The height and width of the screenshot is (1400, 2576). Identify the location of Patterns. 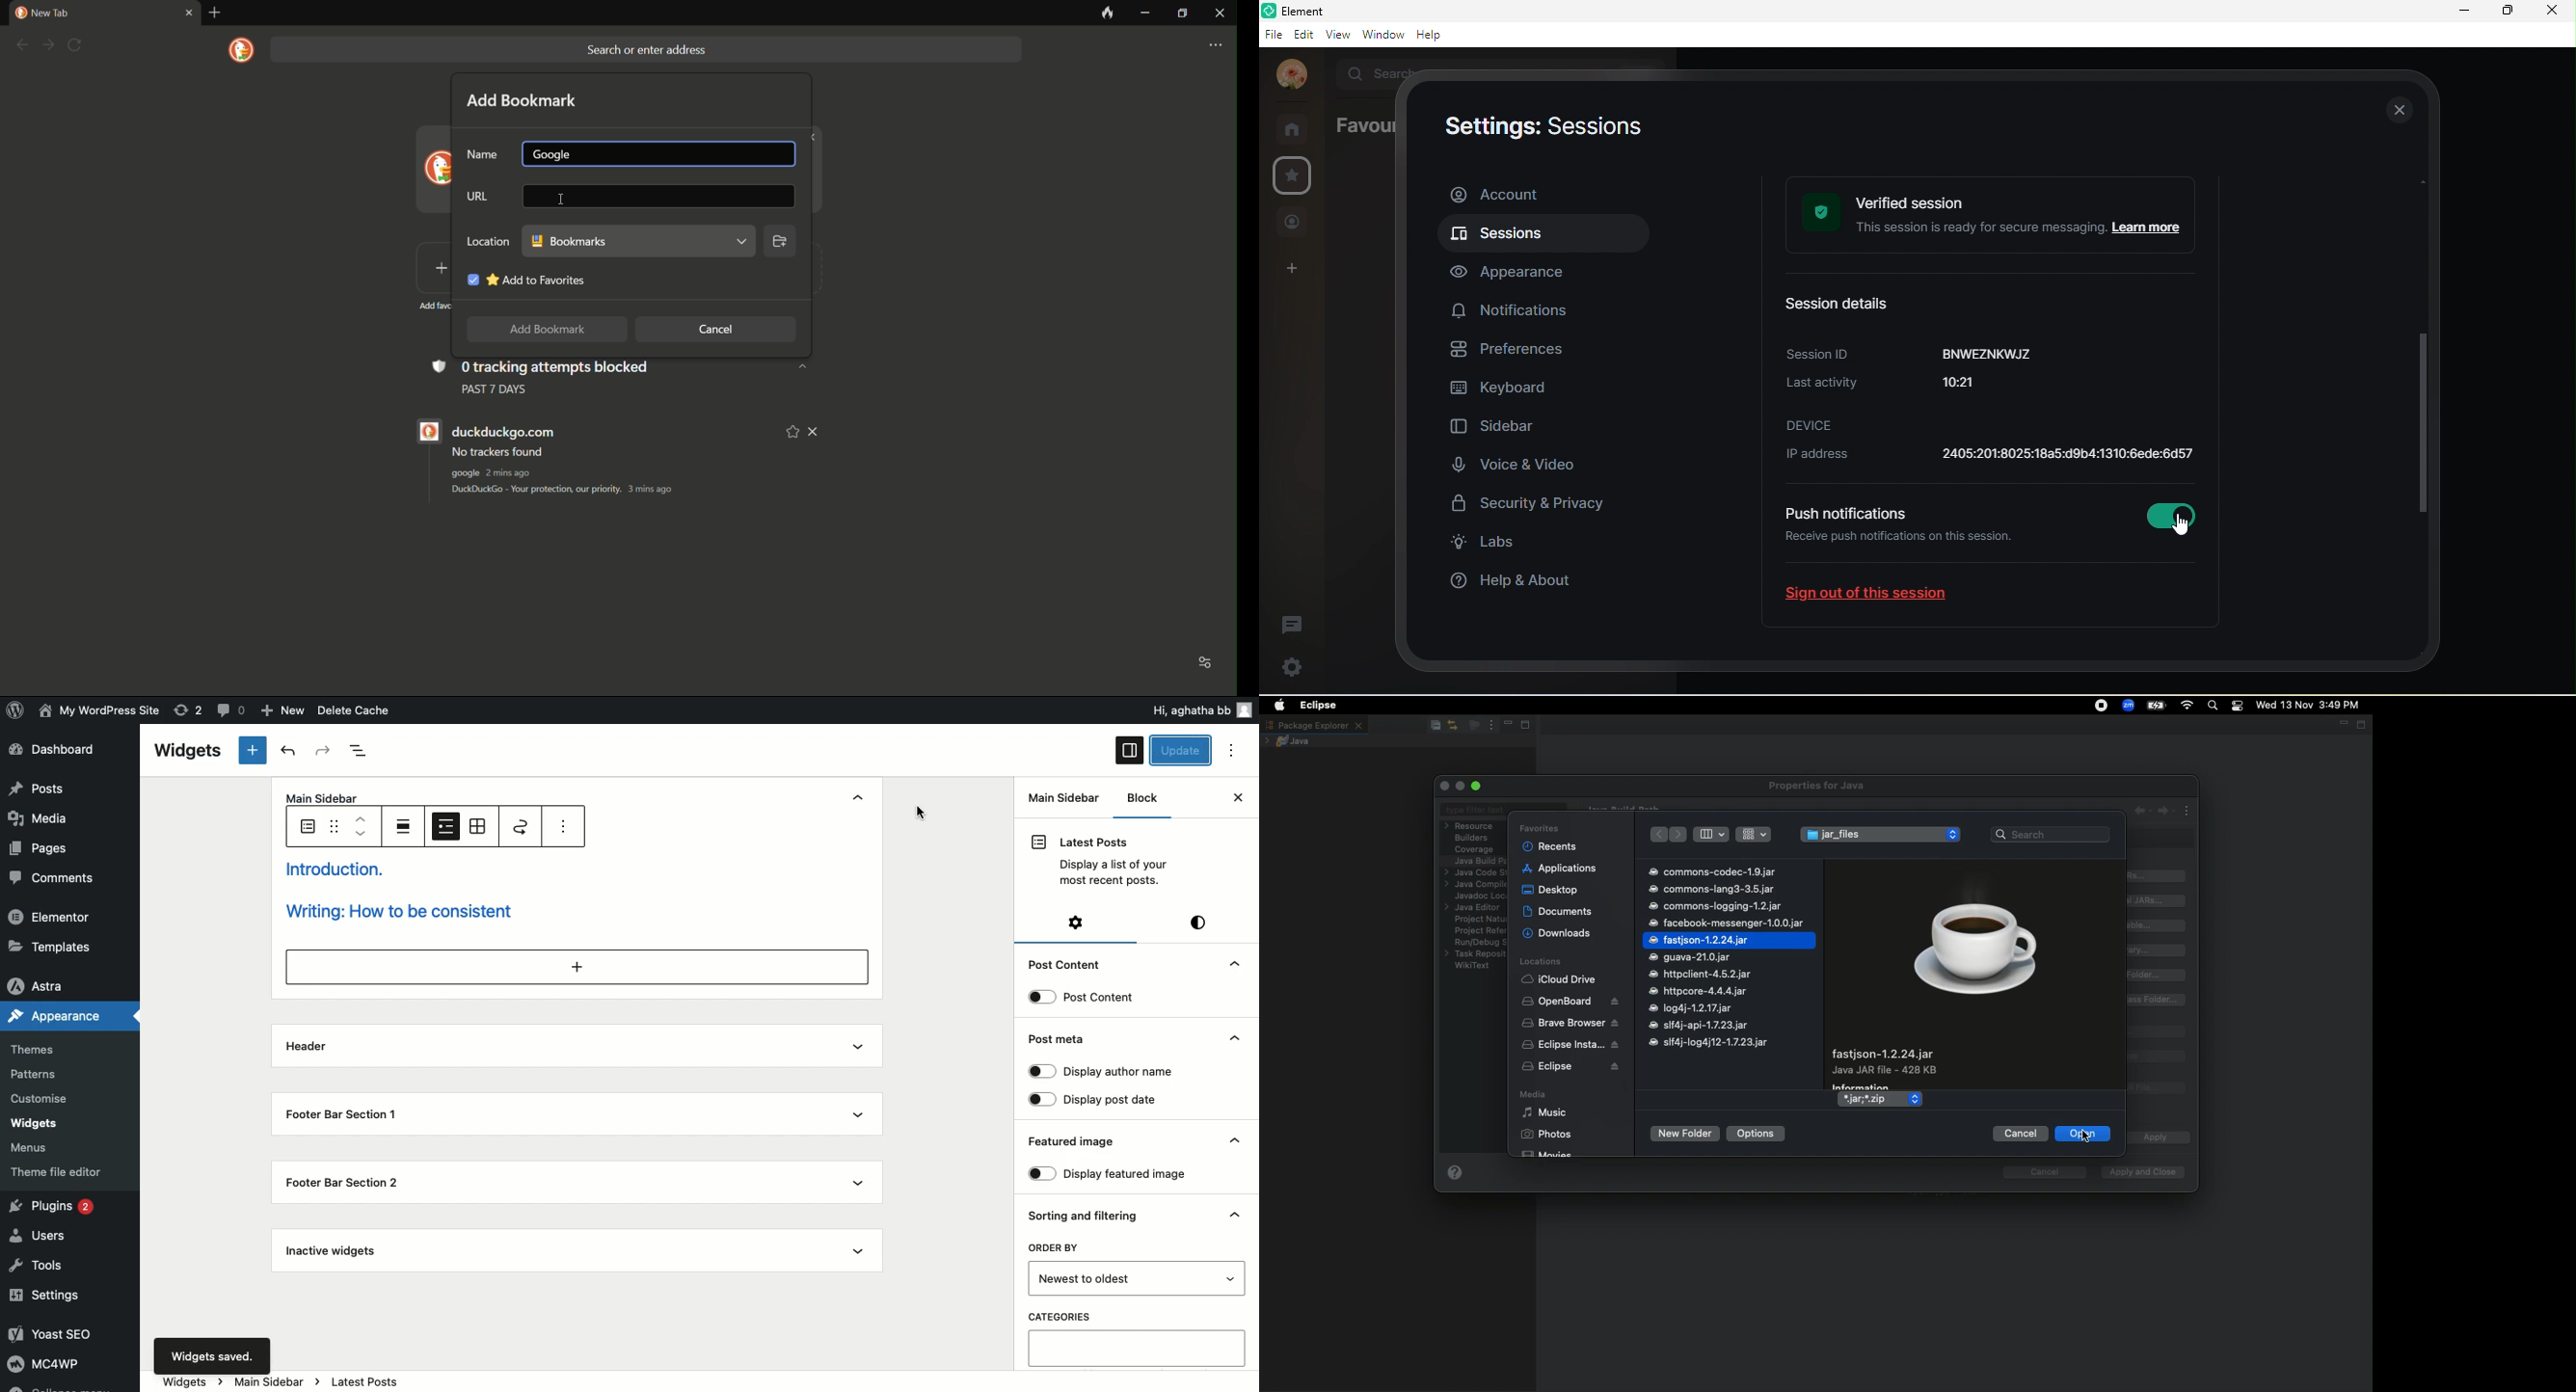
(39, 1072).